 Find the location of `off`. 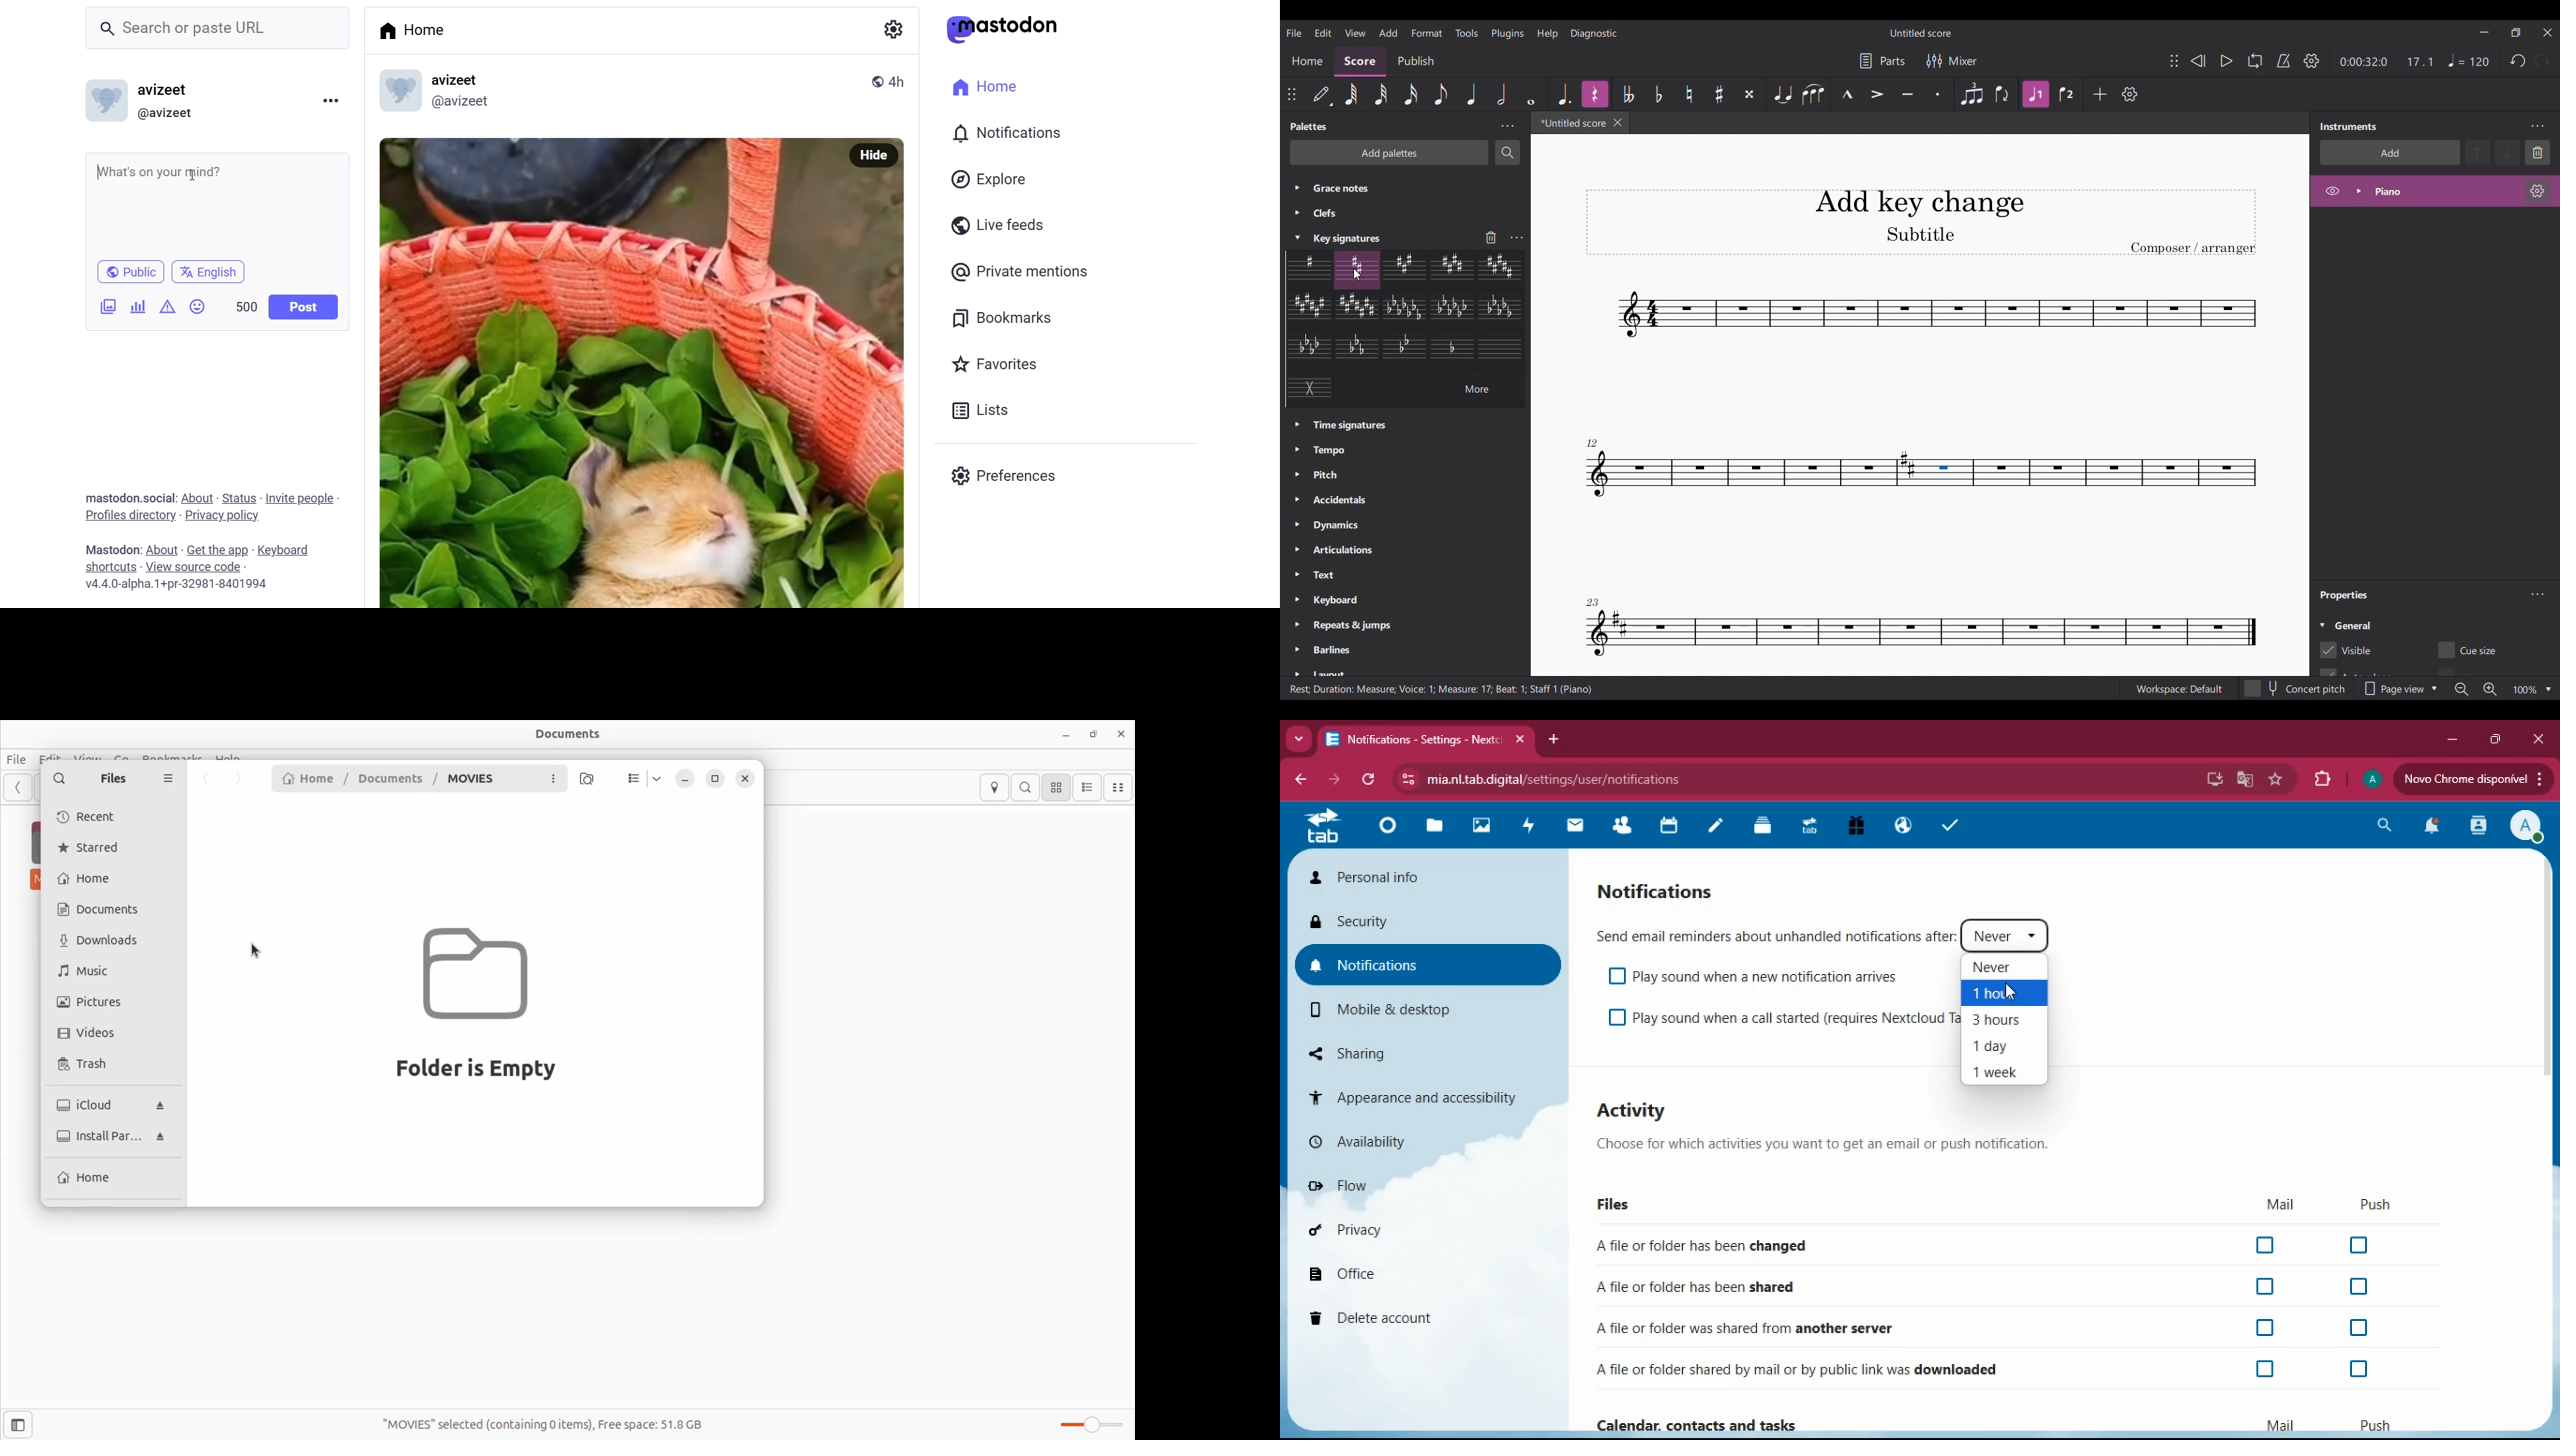

off is located at coordinates (2358, 1327).